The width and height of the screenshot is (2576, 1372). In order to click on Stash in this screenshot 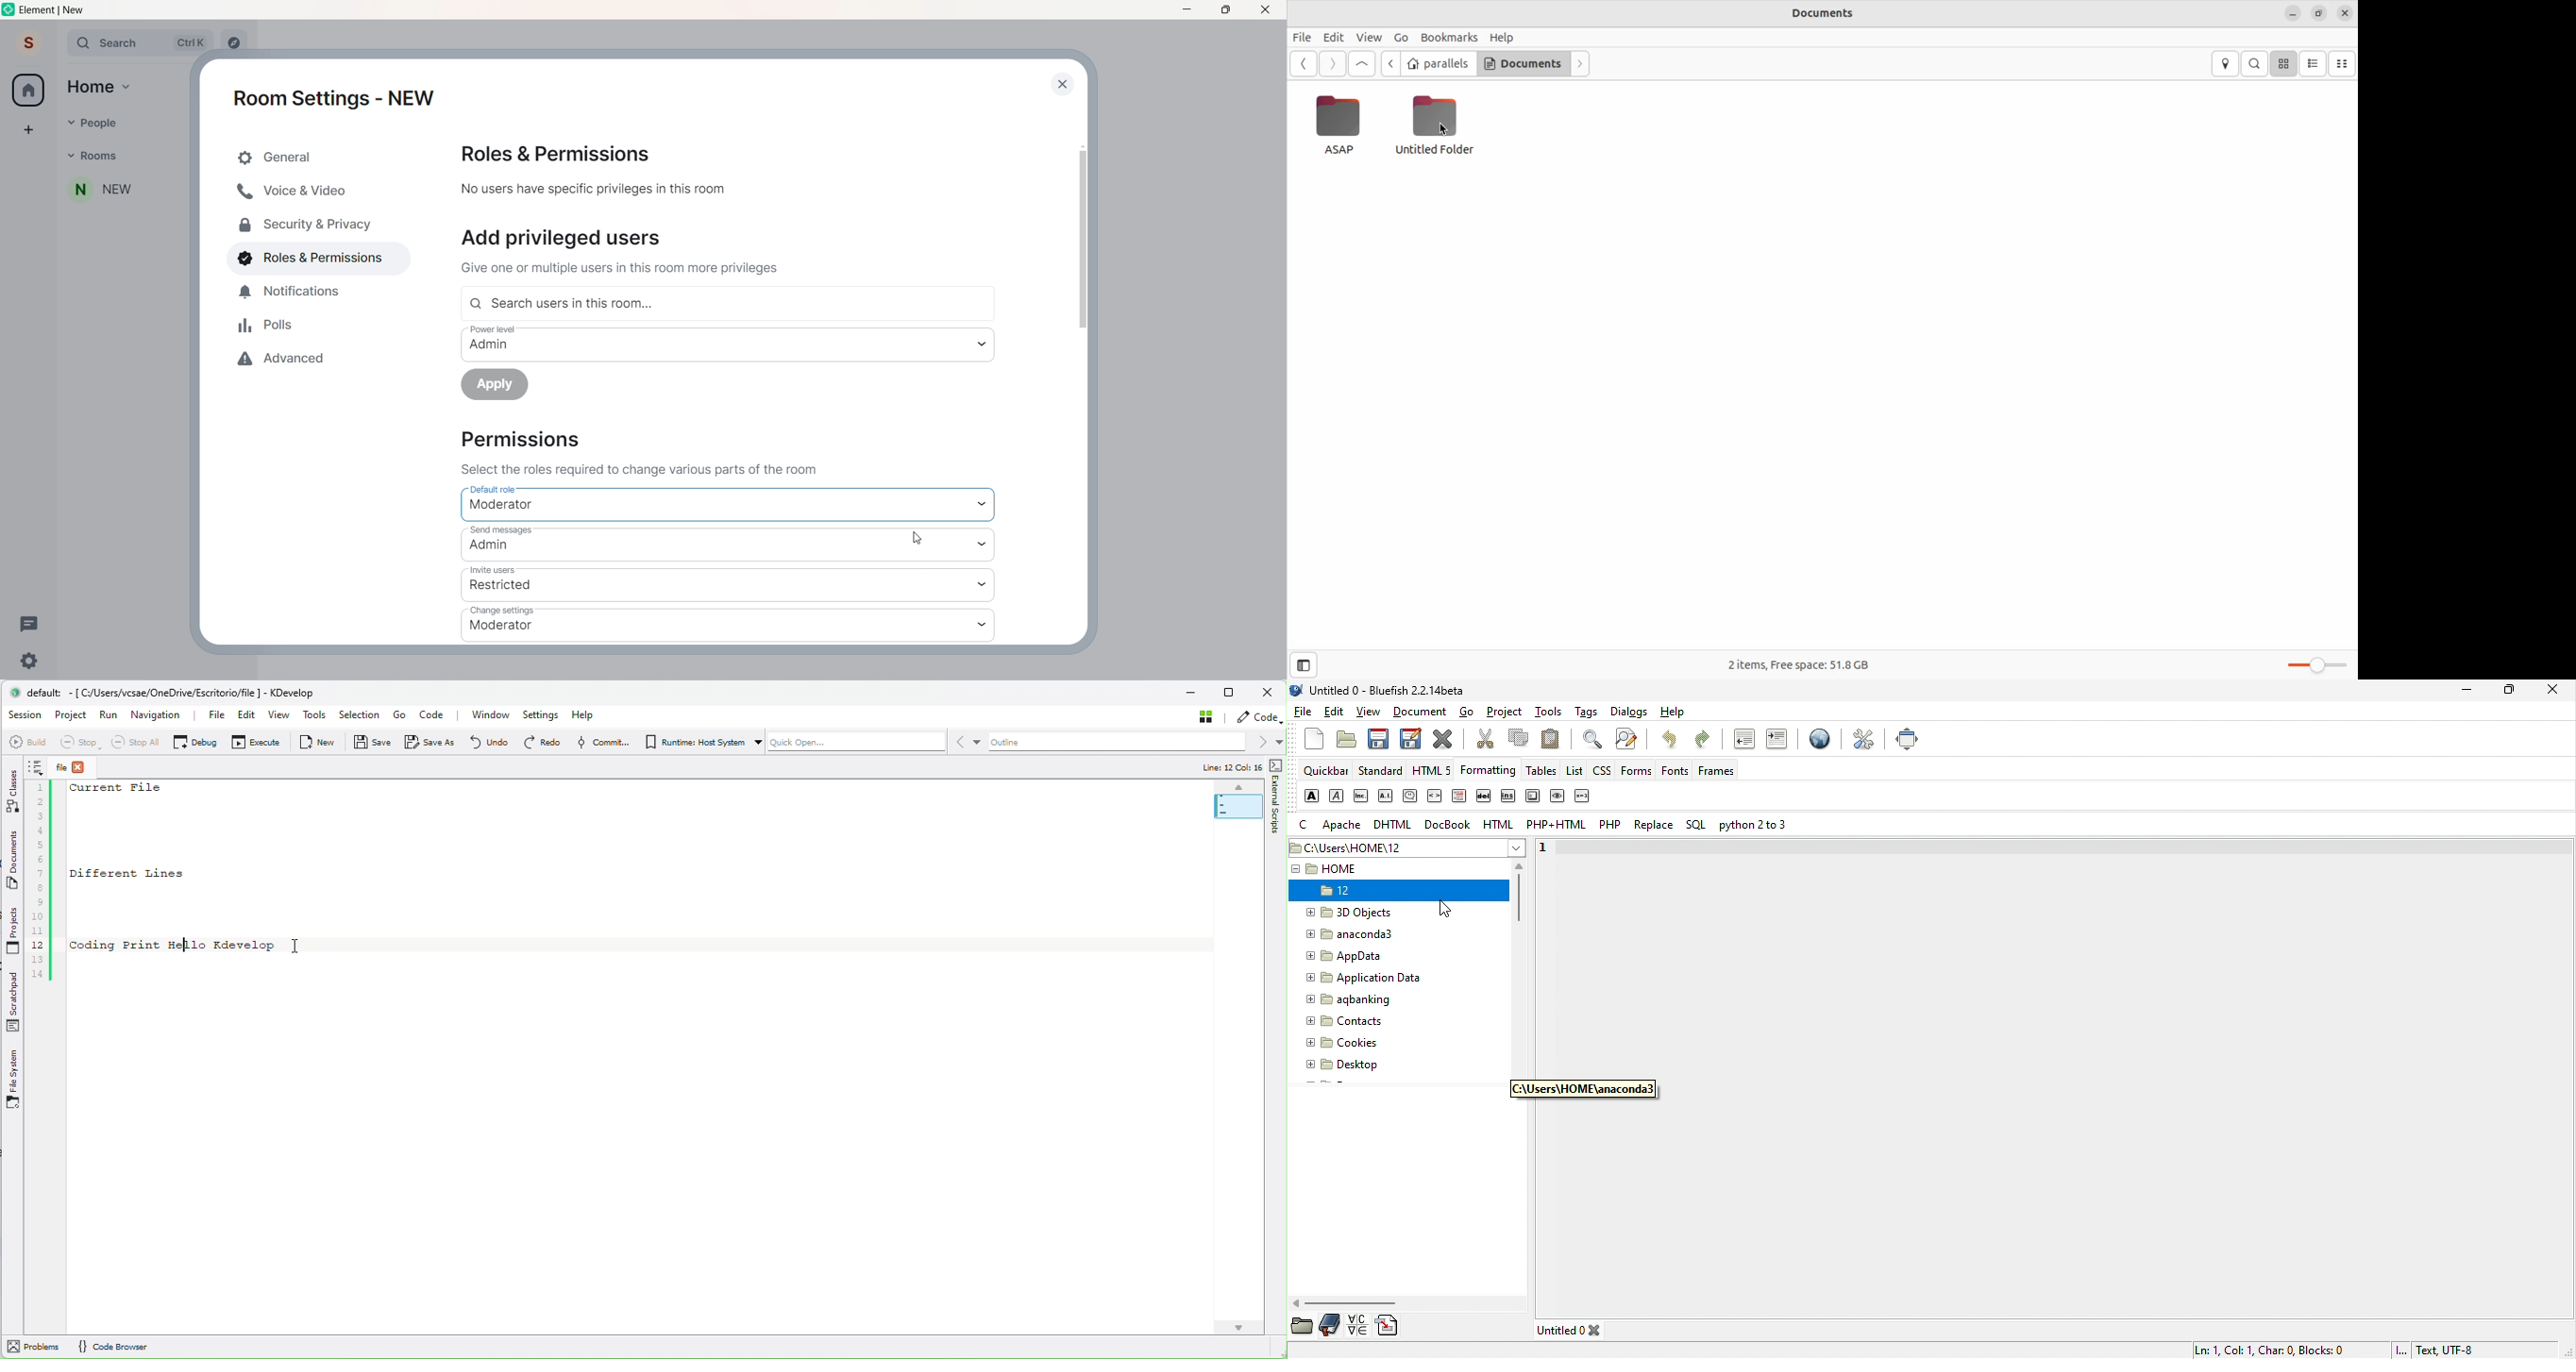, I will do `click(1202, 719)`.